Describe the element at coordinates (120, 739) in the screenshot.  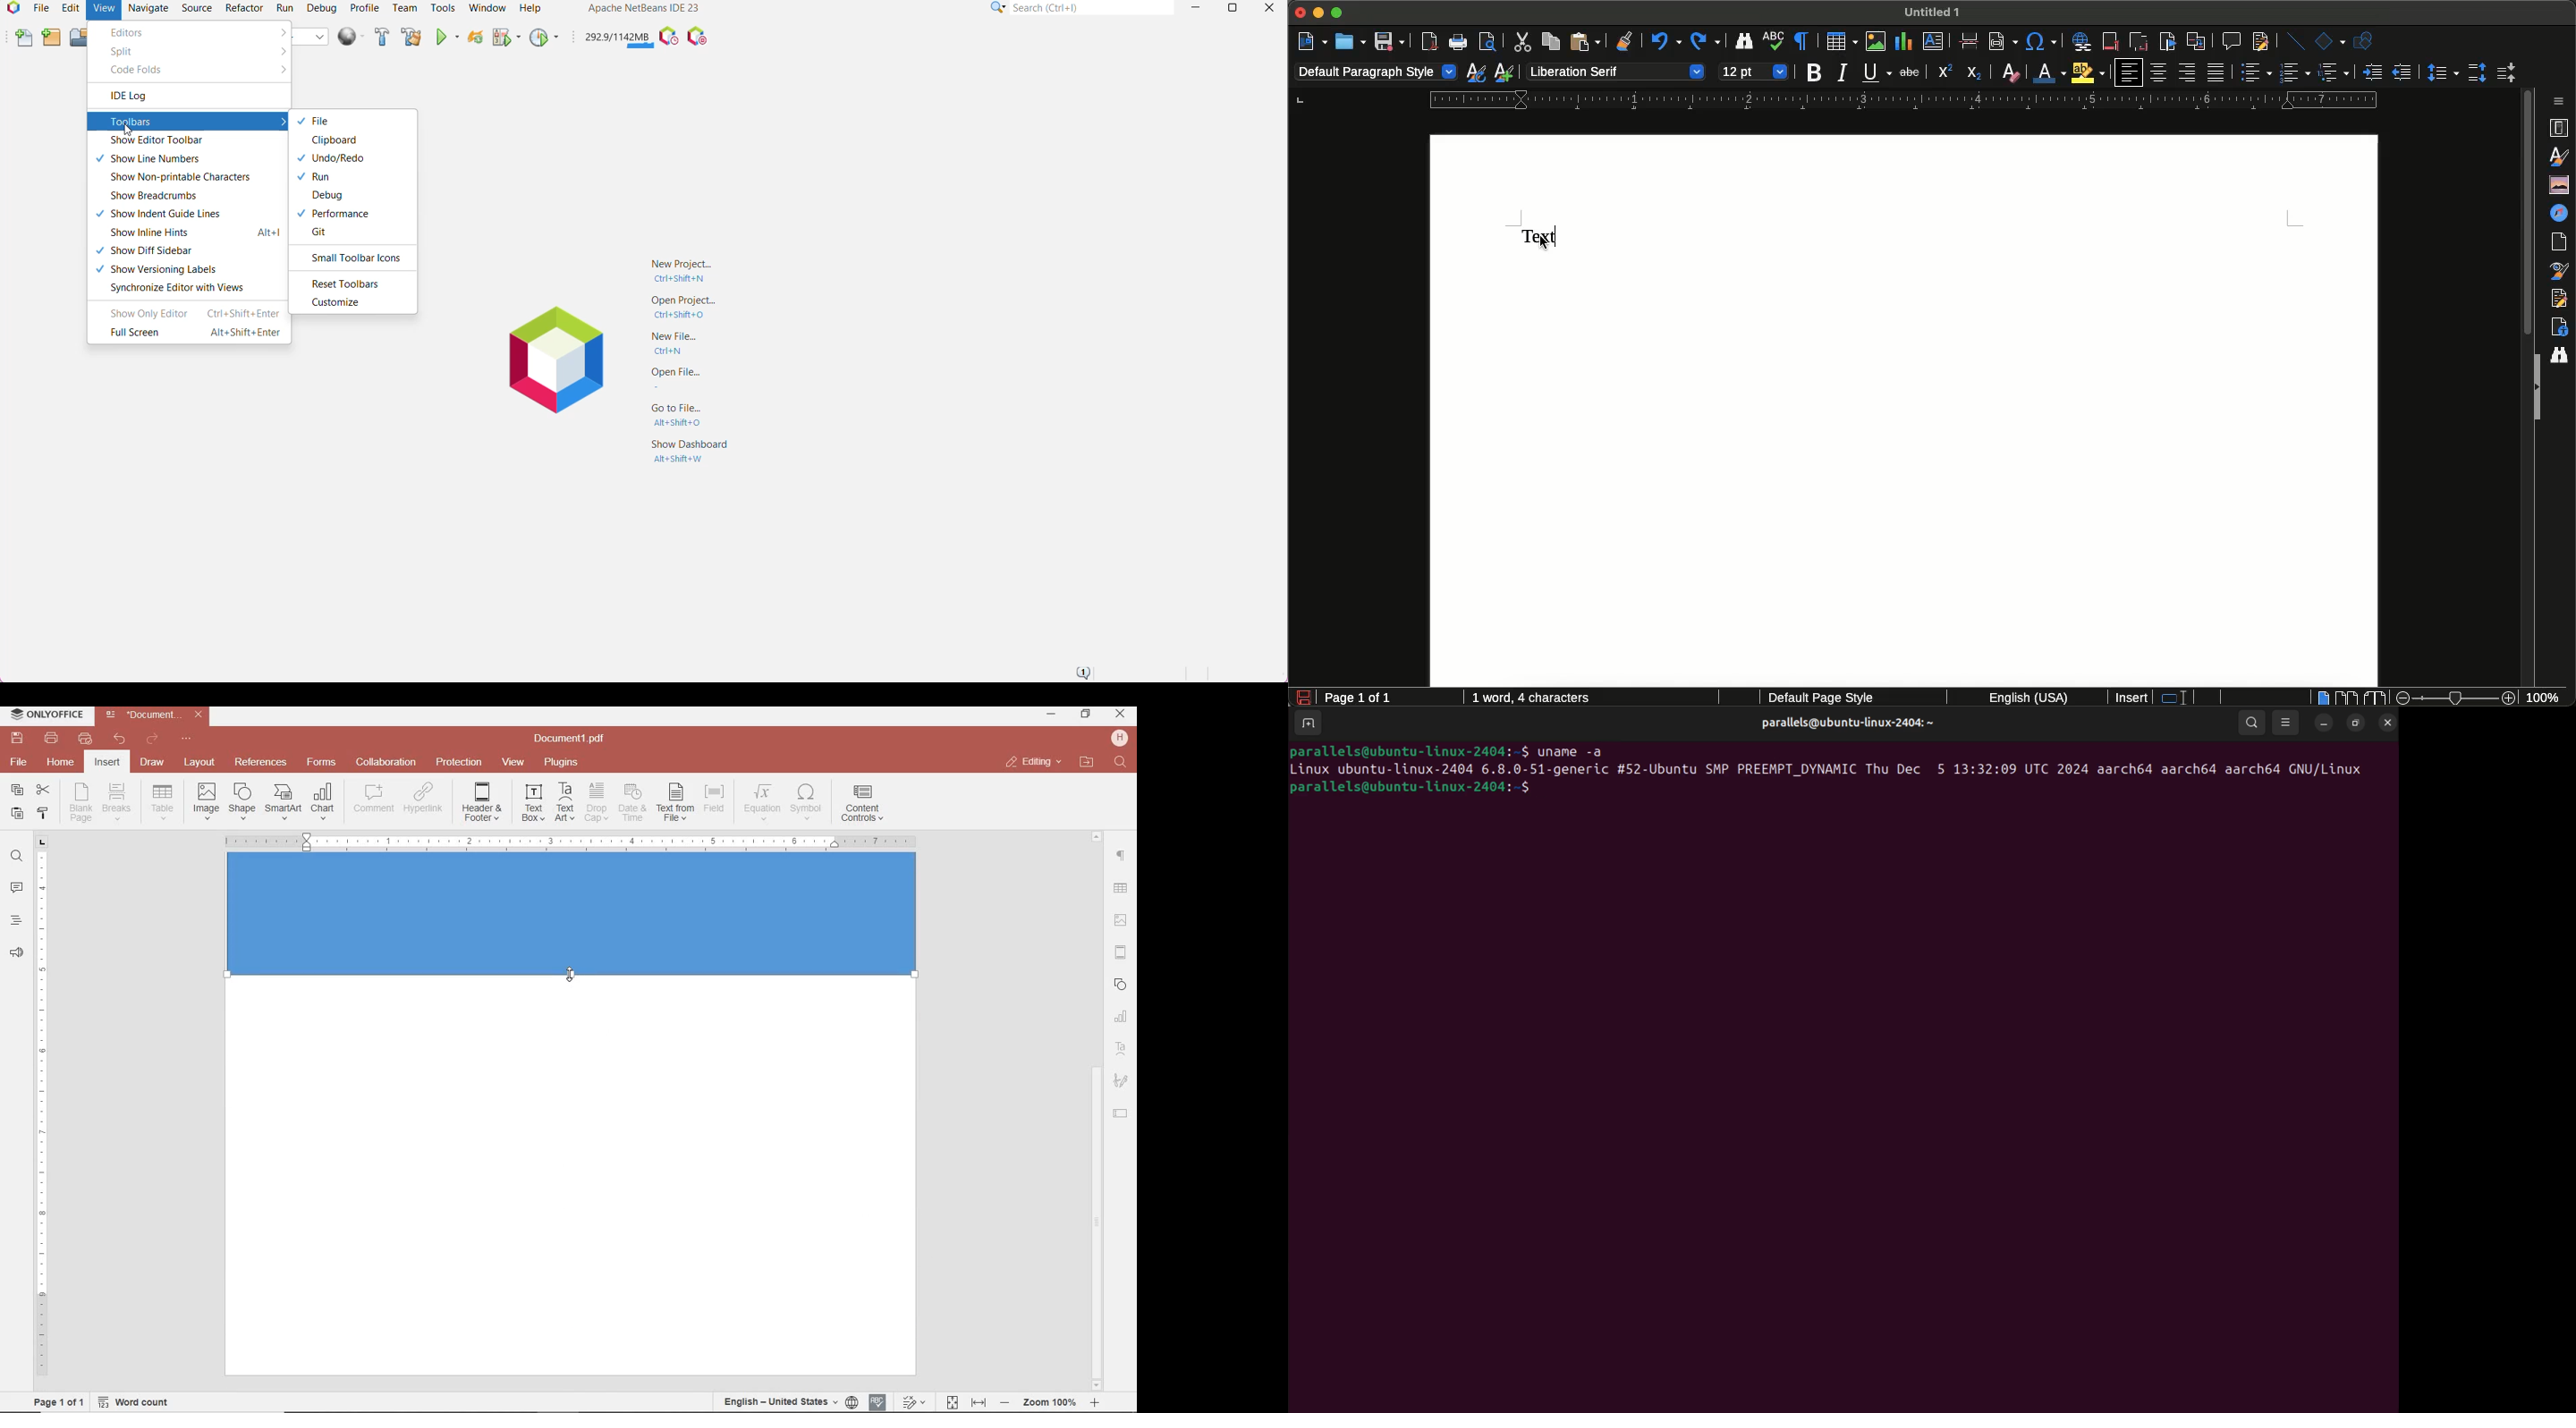
I see `undo` at that location.